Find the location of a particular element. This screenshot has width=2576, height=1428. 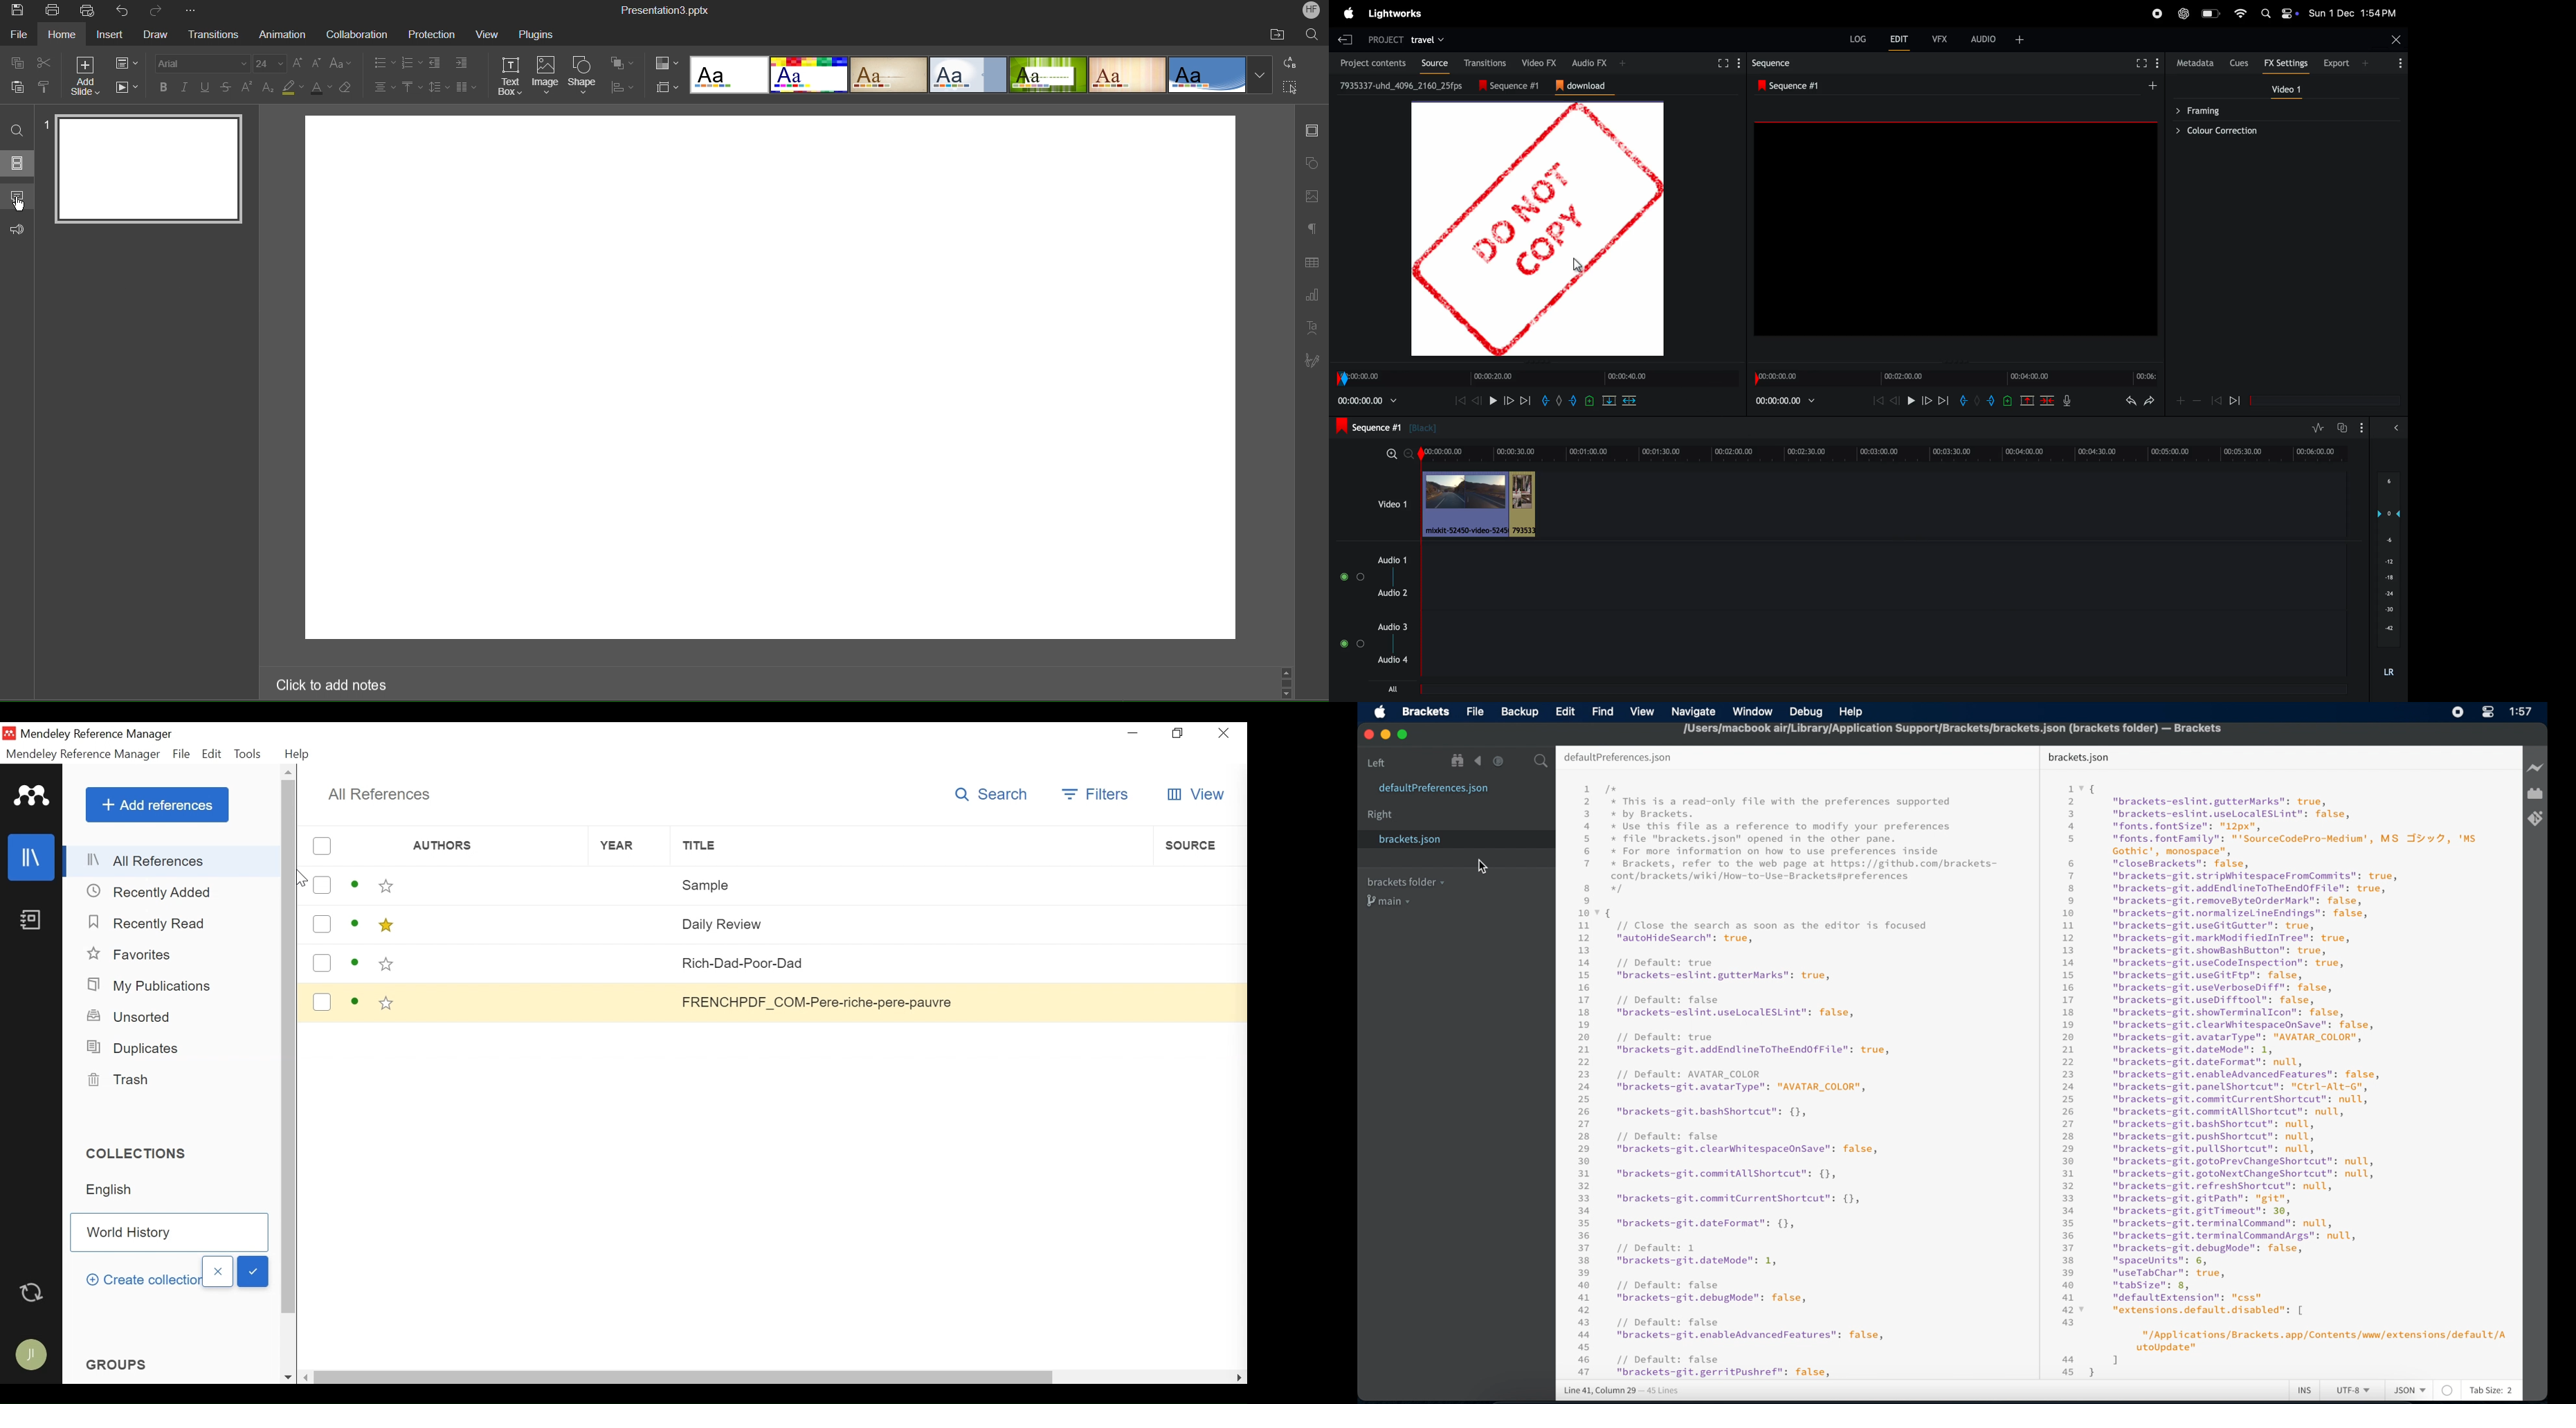

Search is located at coordinates (2266, 13).